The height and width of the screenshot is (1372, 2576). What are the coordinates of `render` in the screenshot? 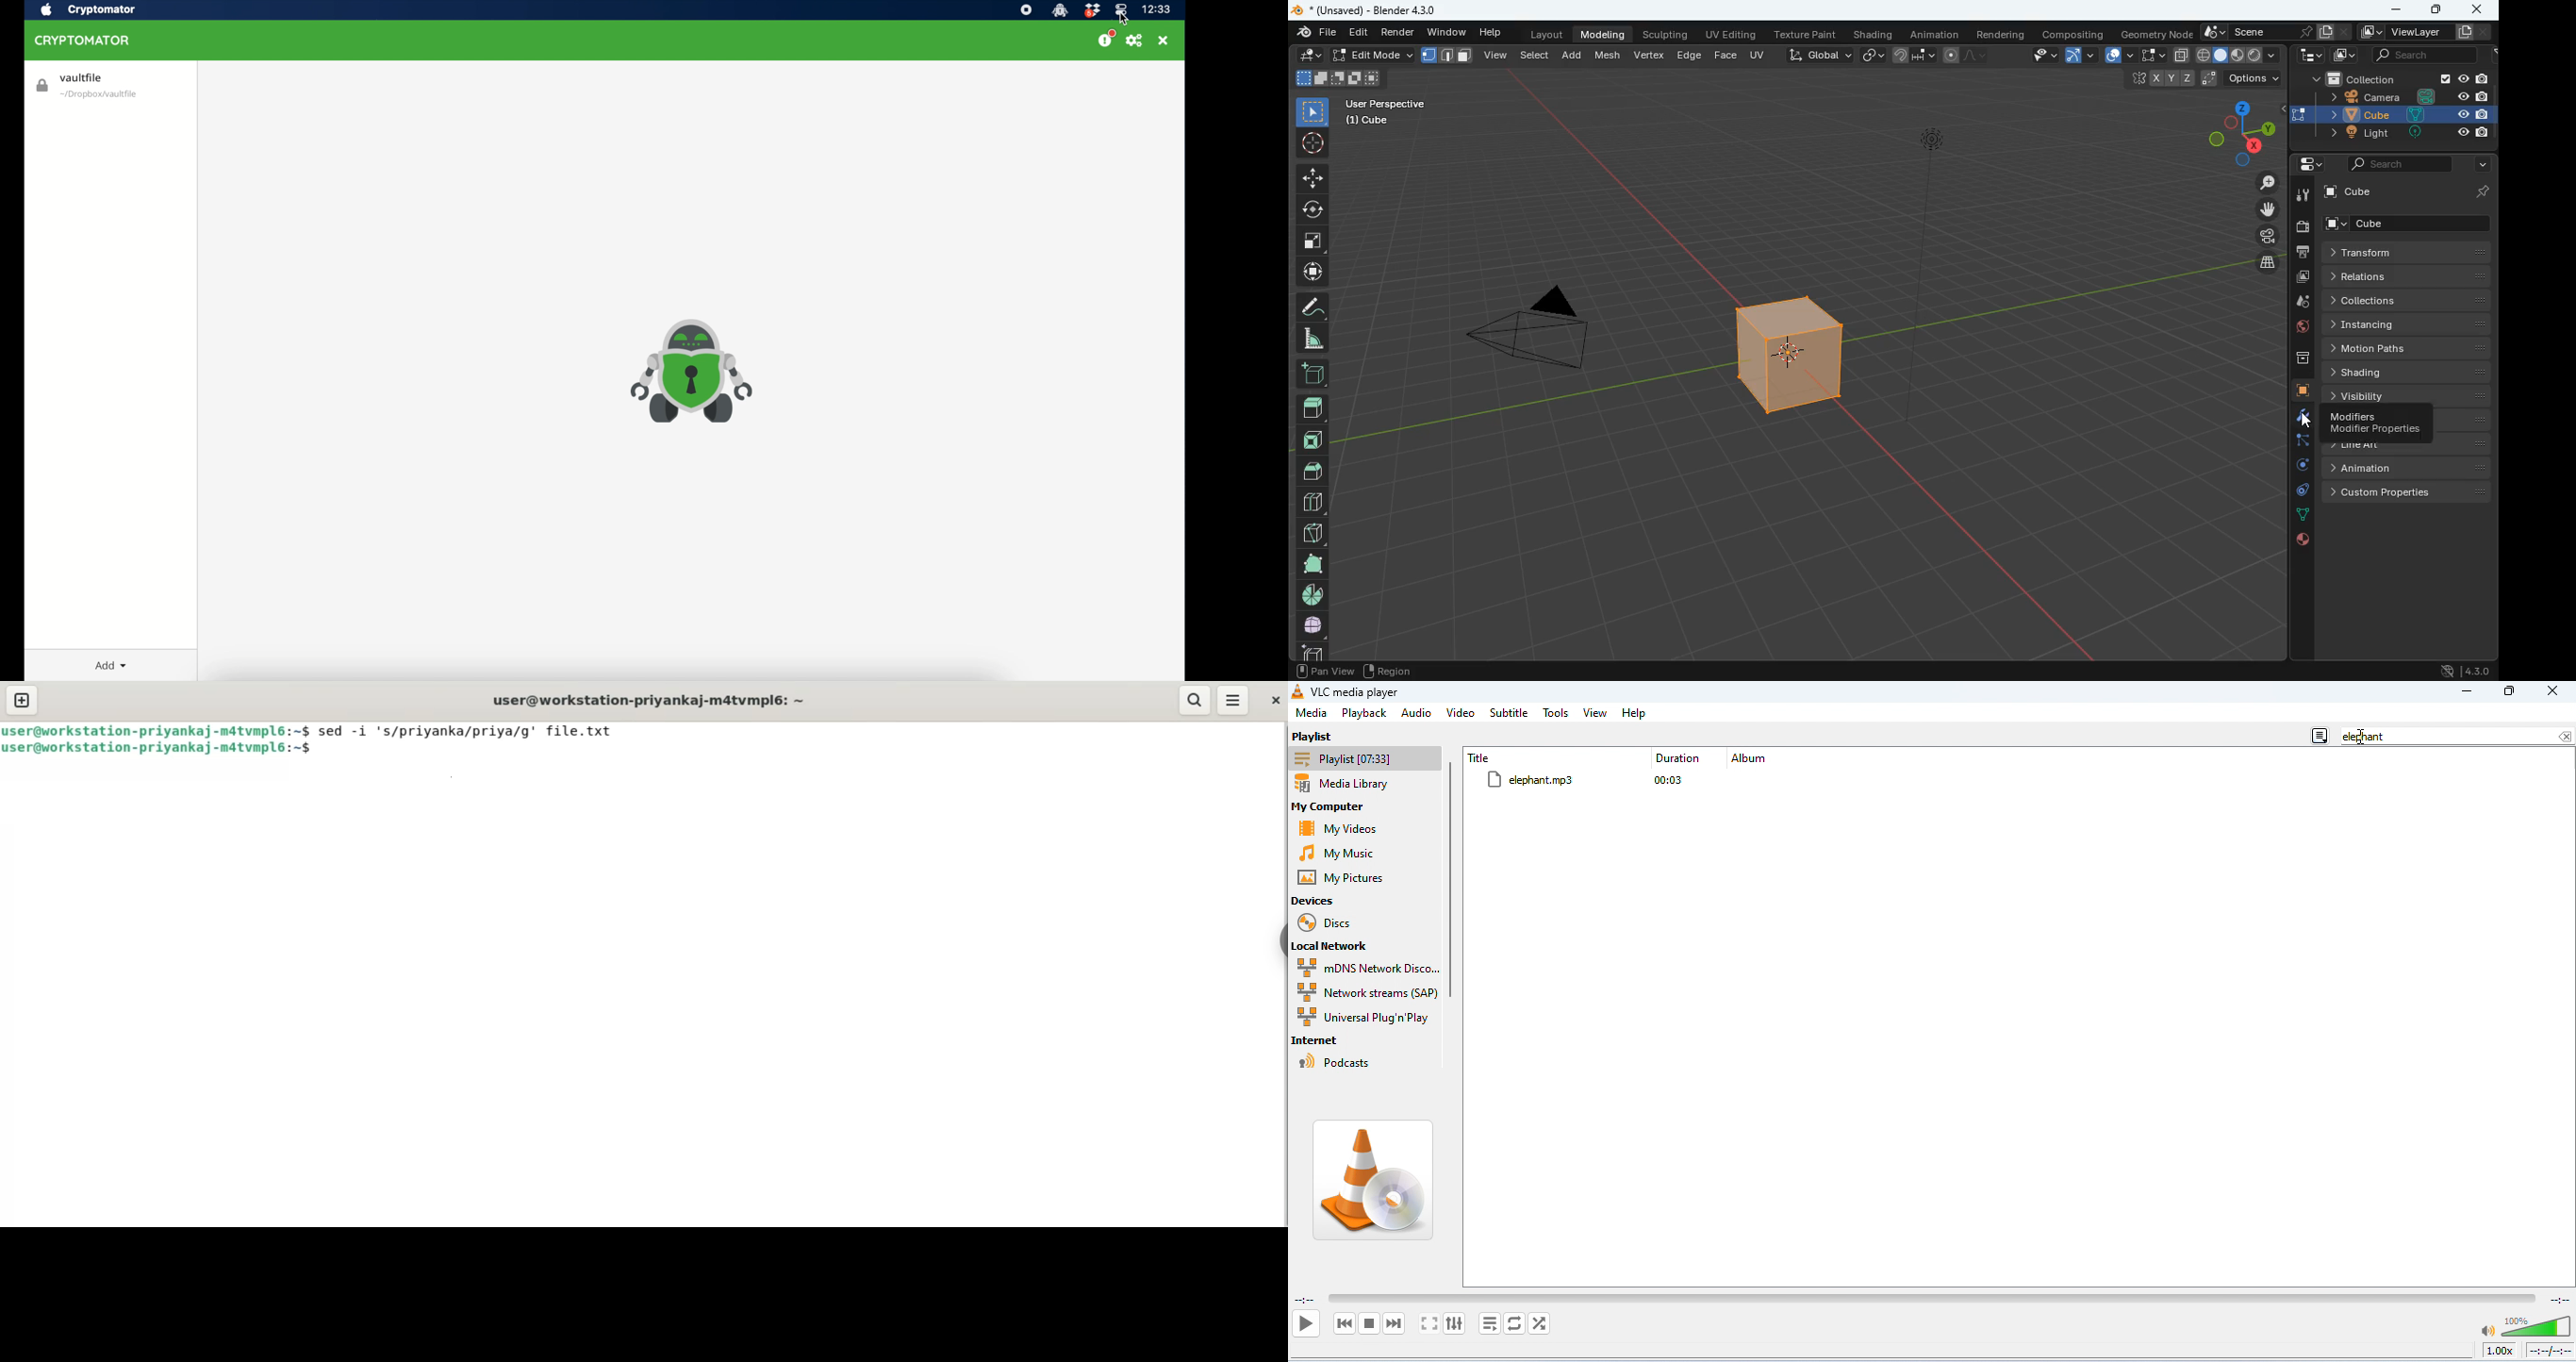 It's located at (1398, 33).